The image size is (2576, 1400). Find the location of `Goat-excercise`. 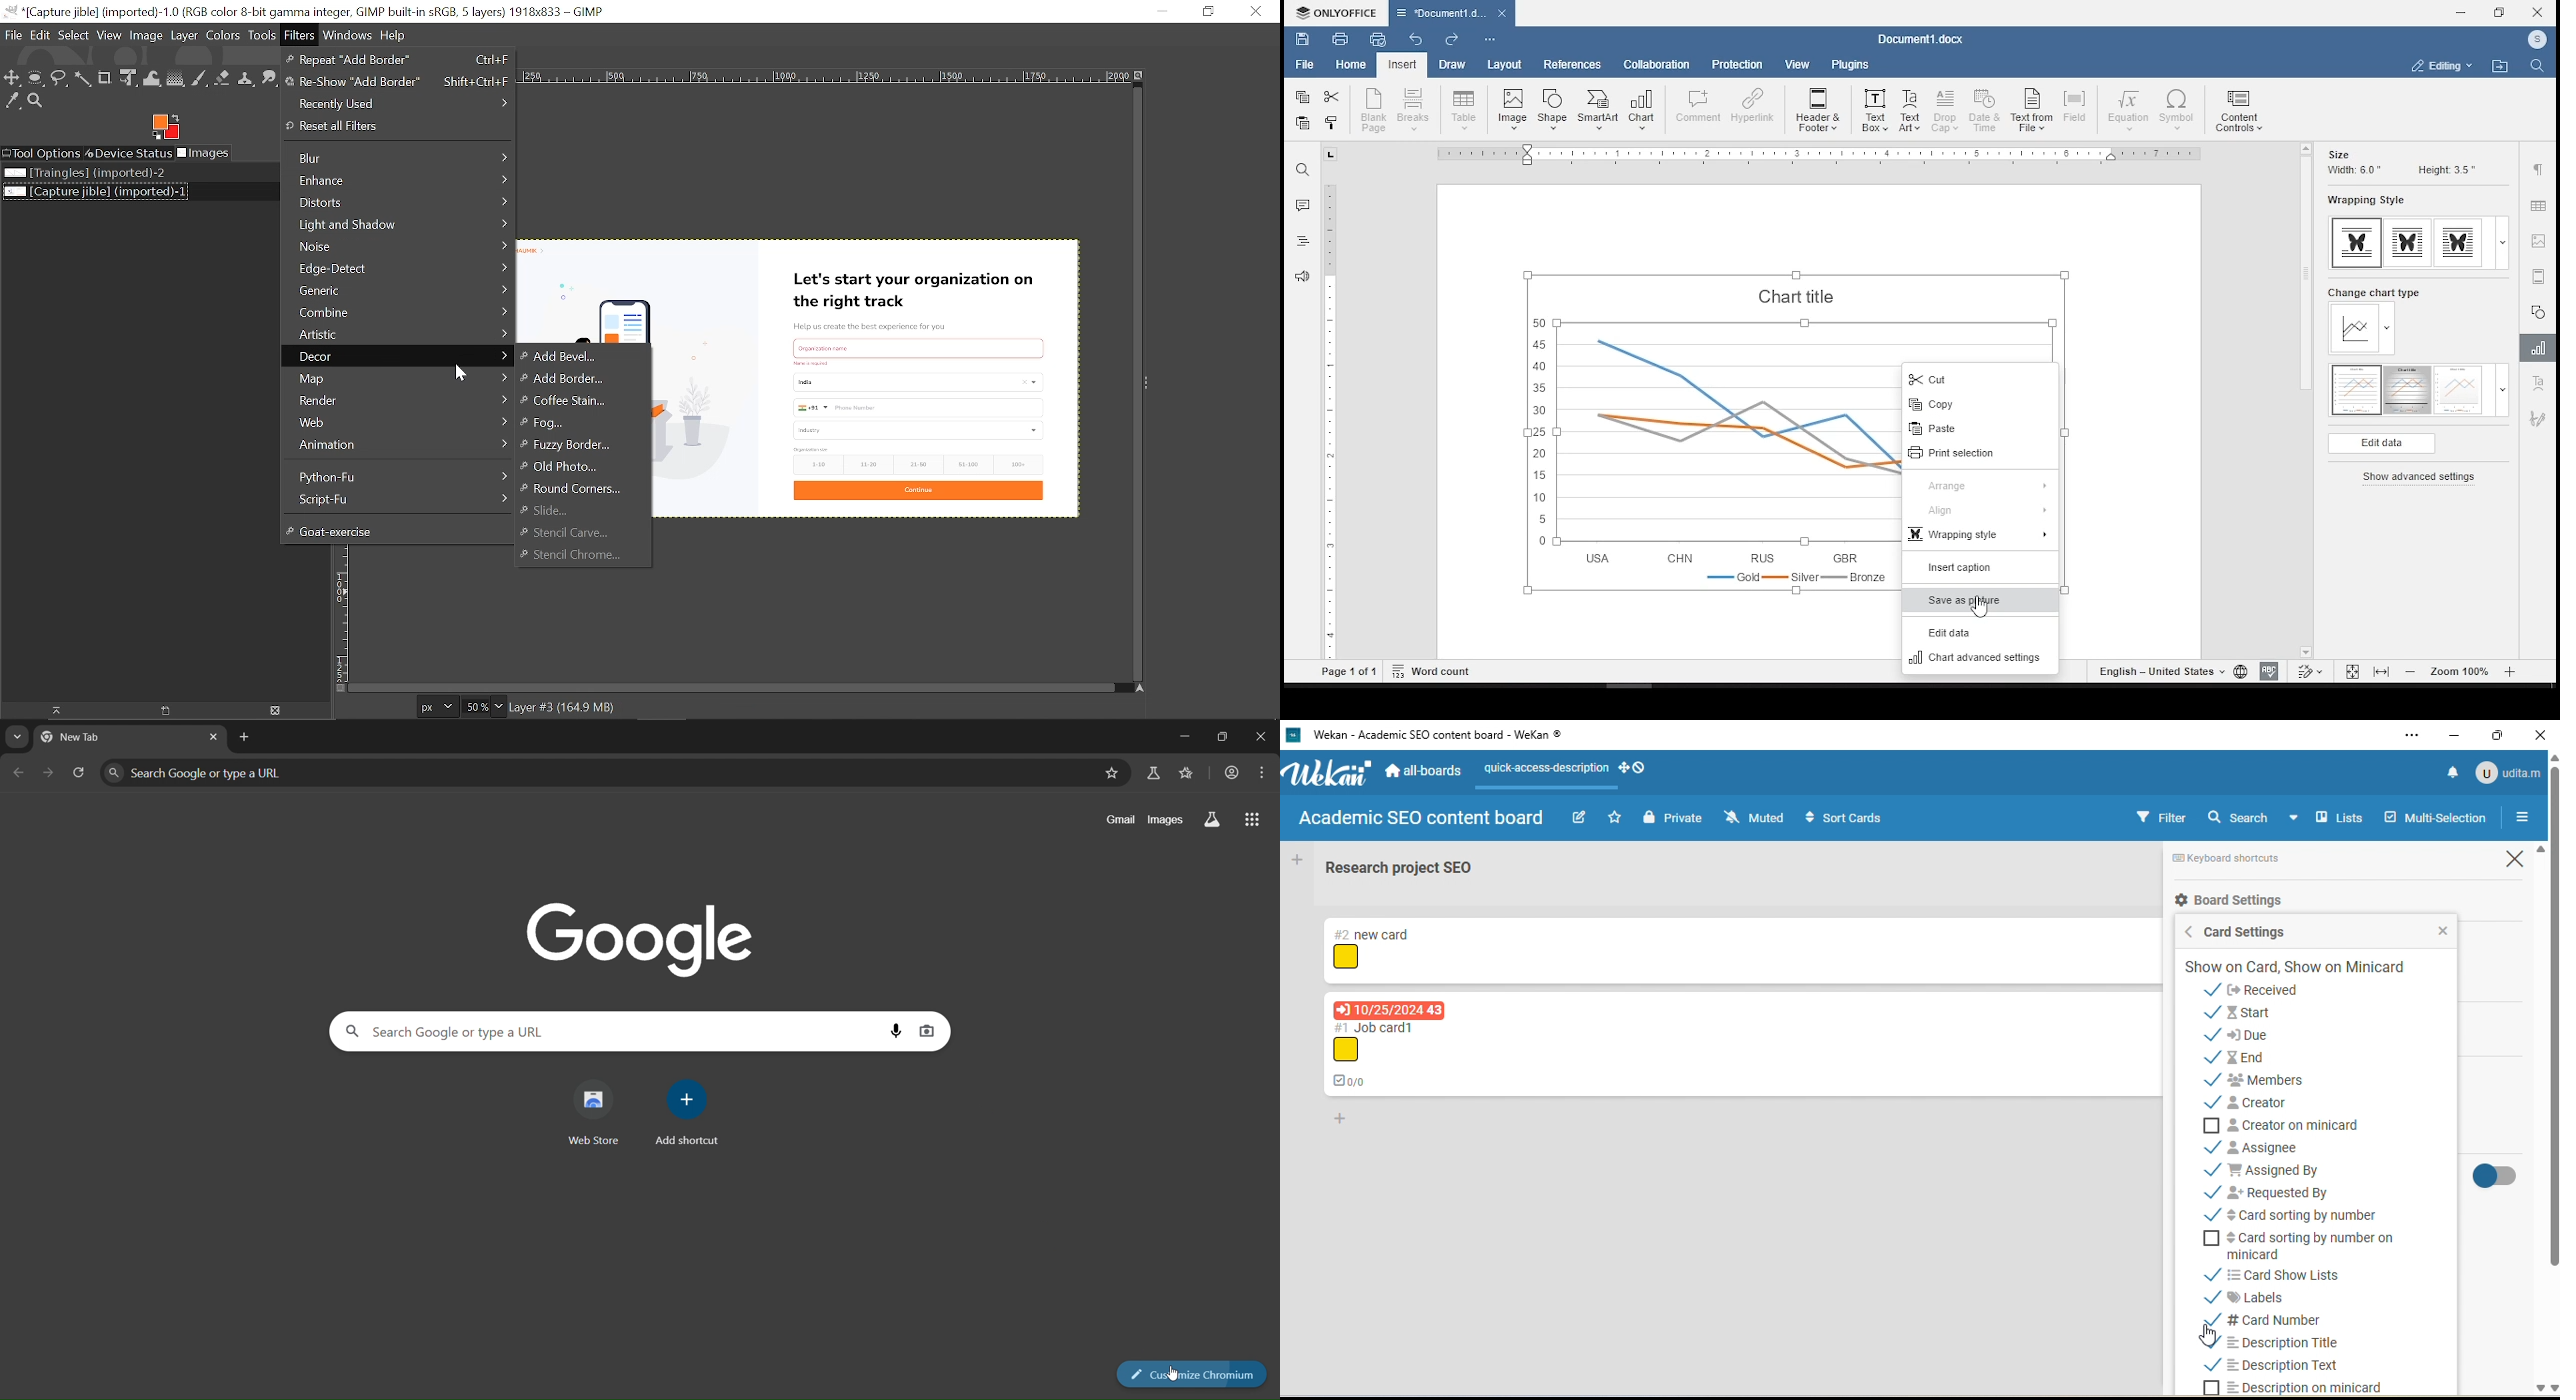

Goat-excercise is located at coordinates (396, 531).